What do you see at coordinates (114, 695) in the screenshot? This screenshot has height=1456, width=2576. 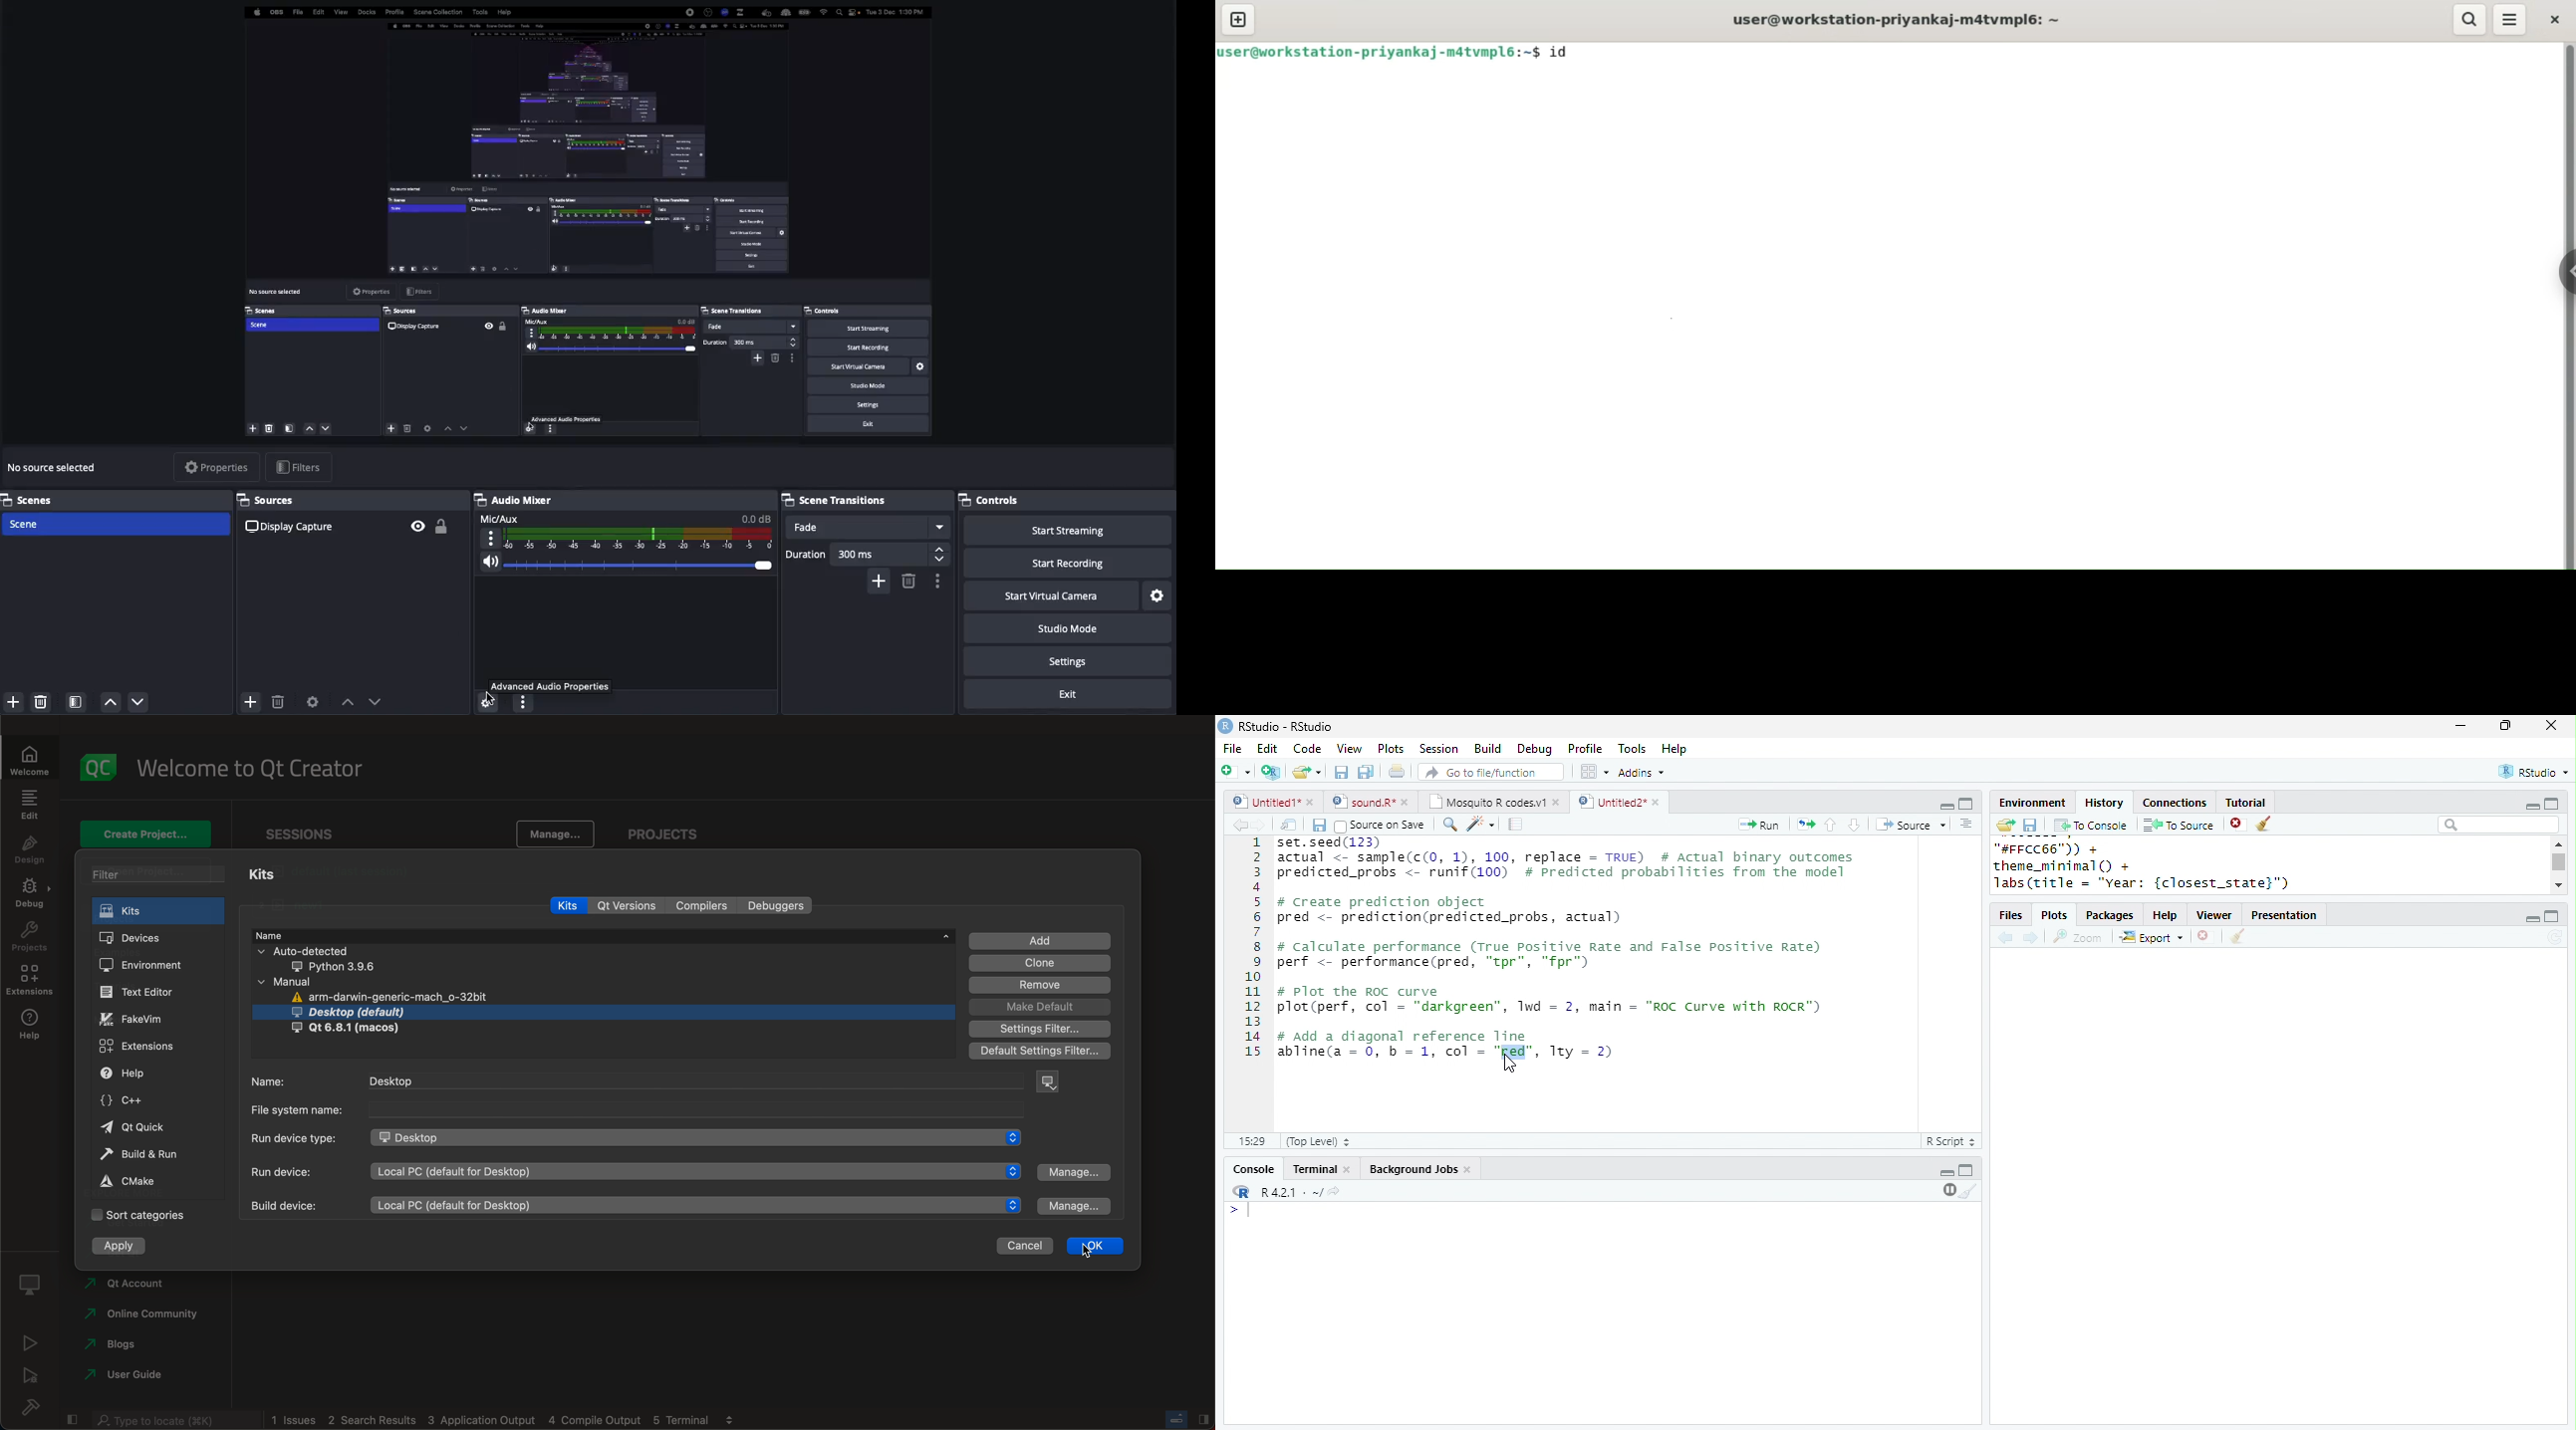 I see `move up` at bounding box center [114, 695].